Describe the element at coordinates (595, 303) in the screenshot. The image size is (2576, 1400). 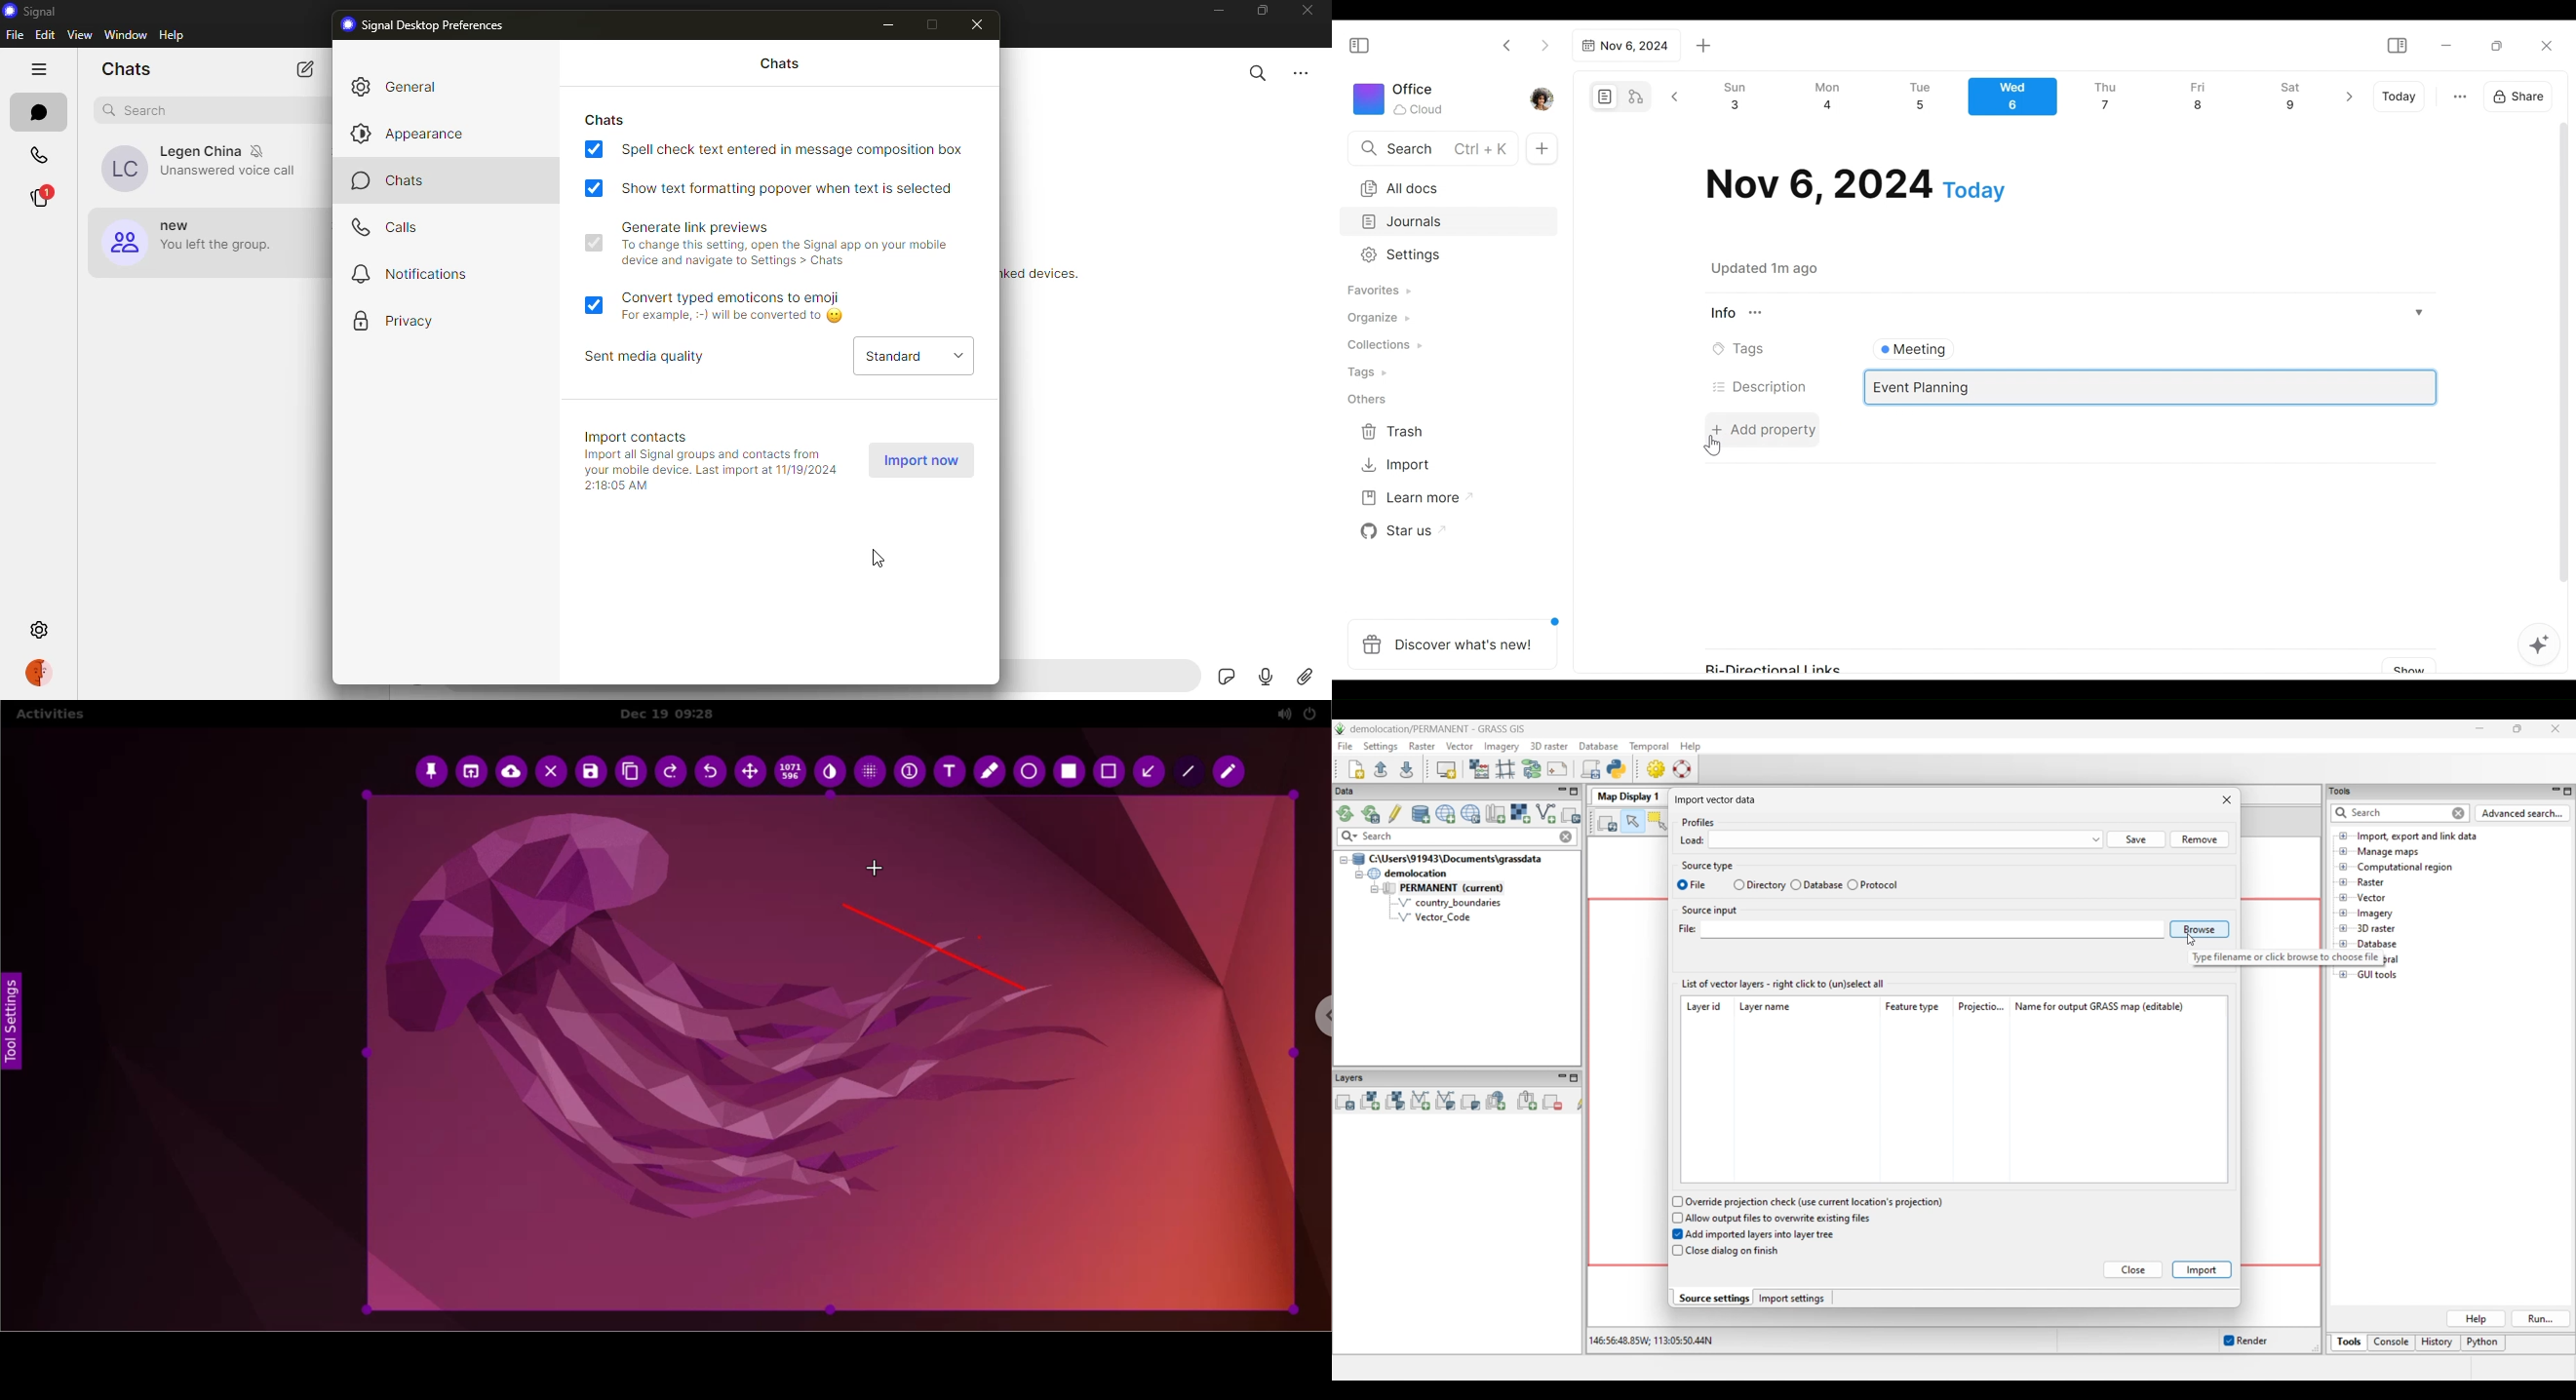
I see `enabled` at that location.